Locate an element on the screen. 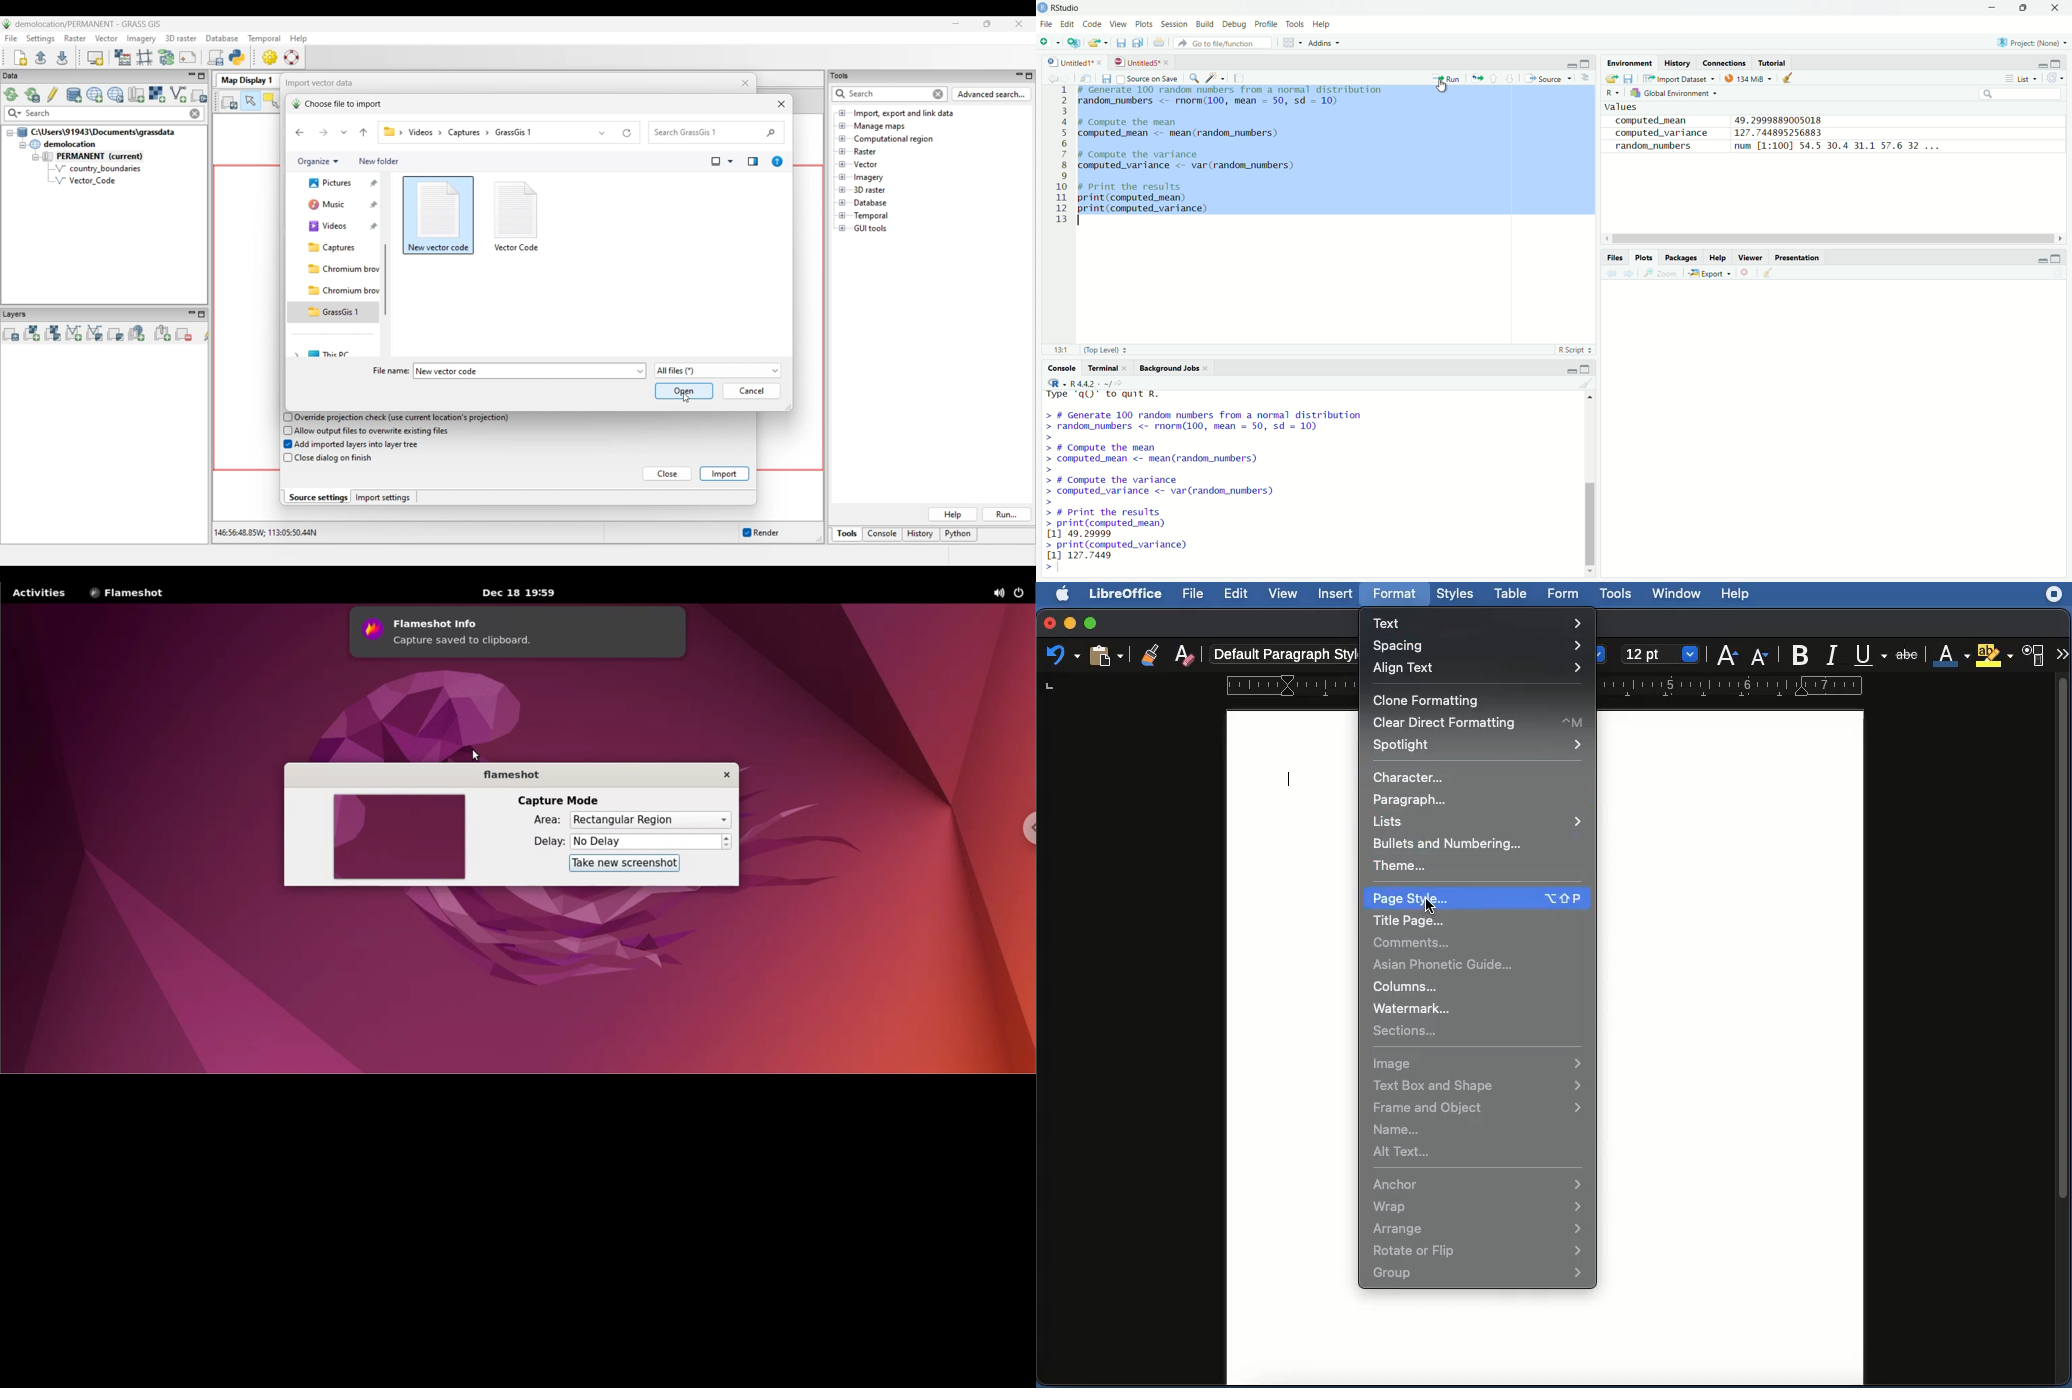 This screenshot has width=2072, height=1400. RStudio is located at coordinates (1068, 7).